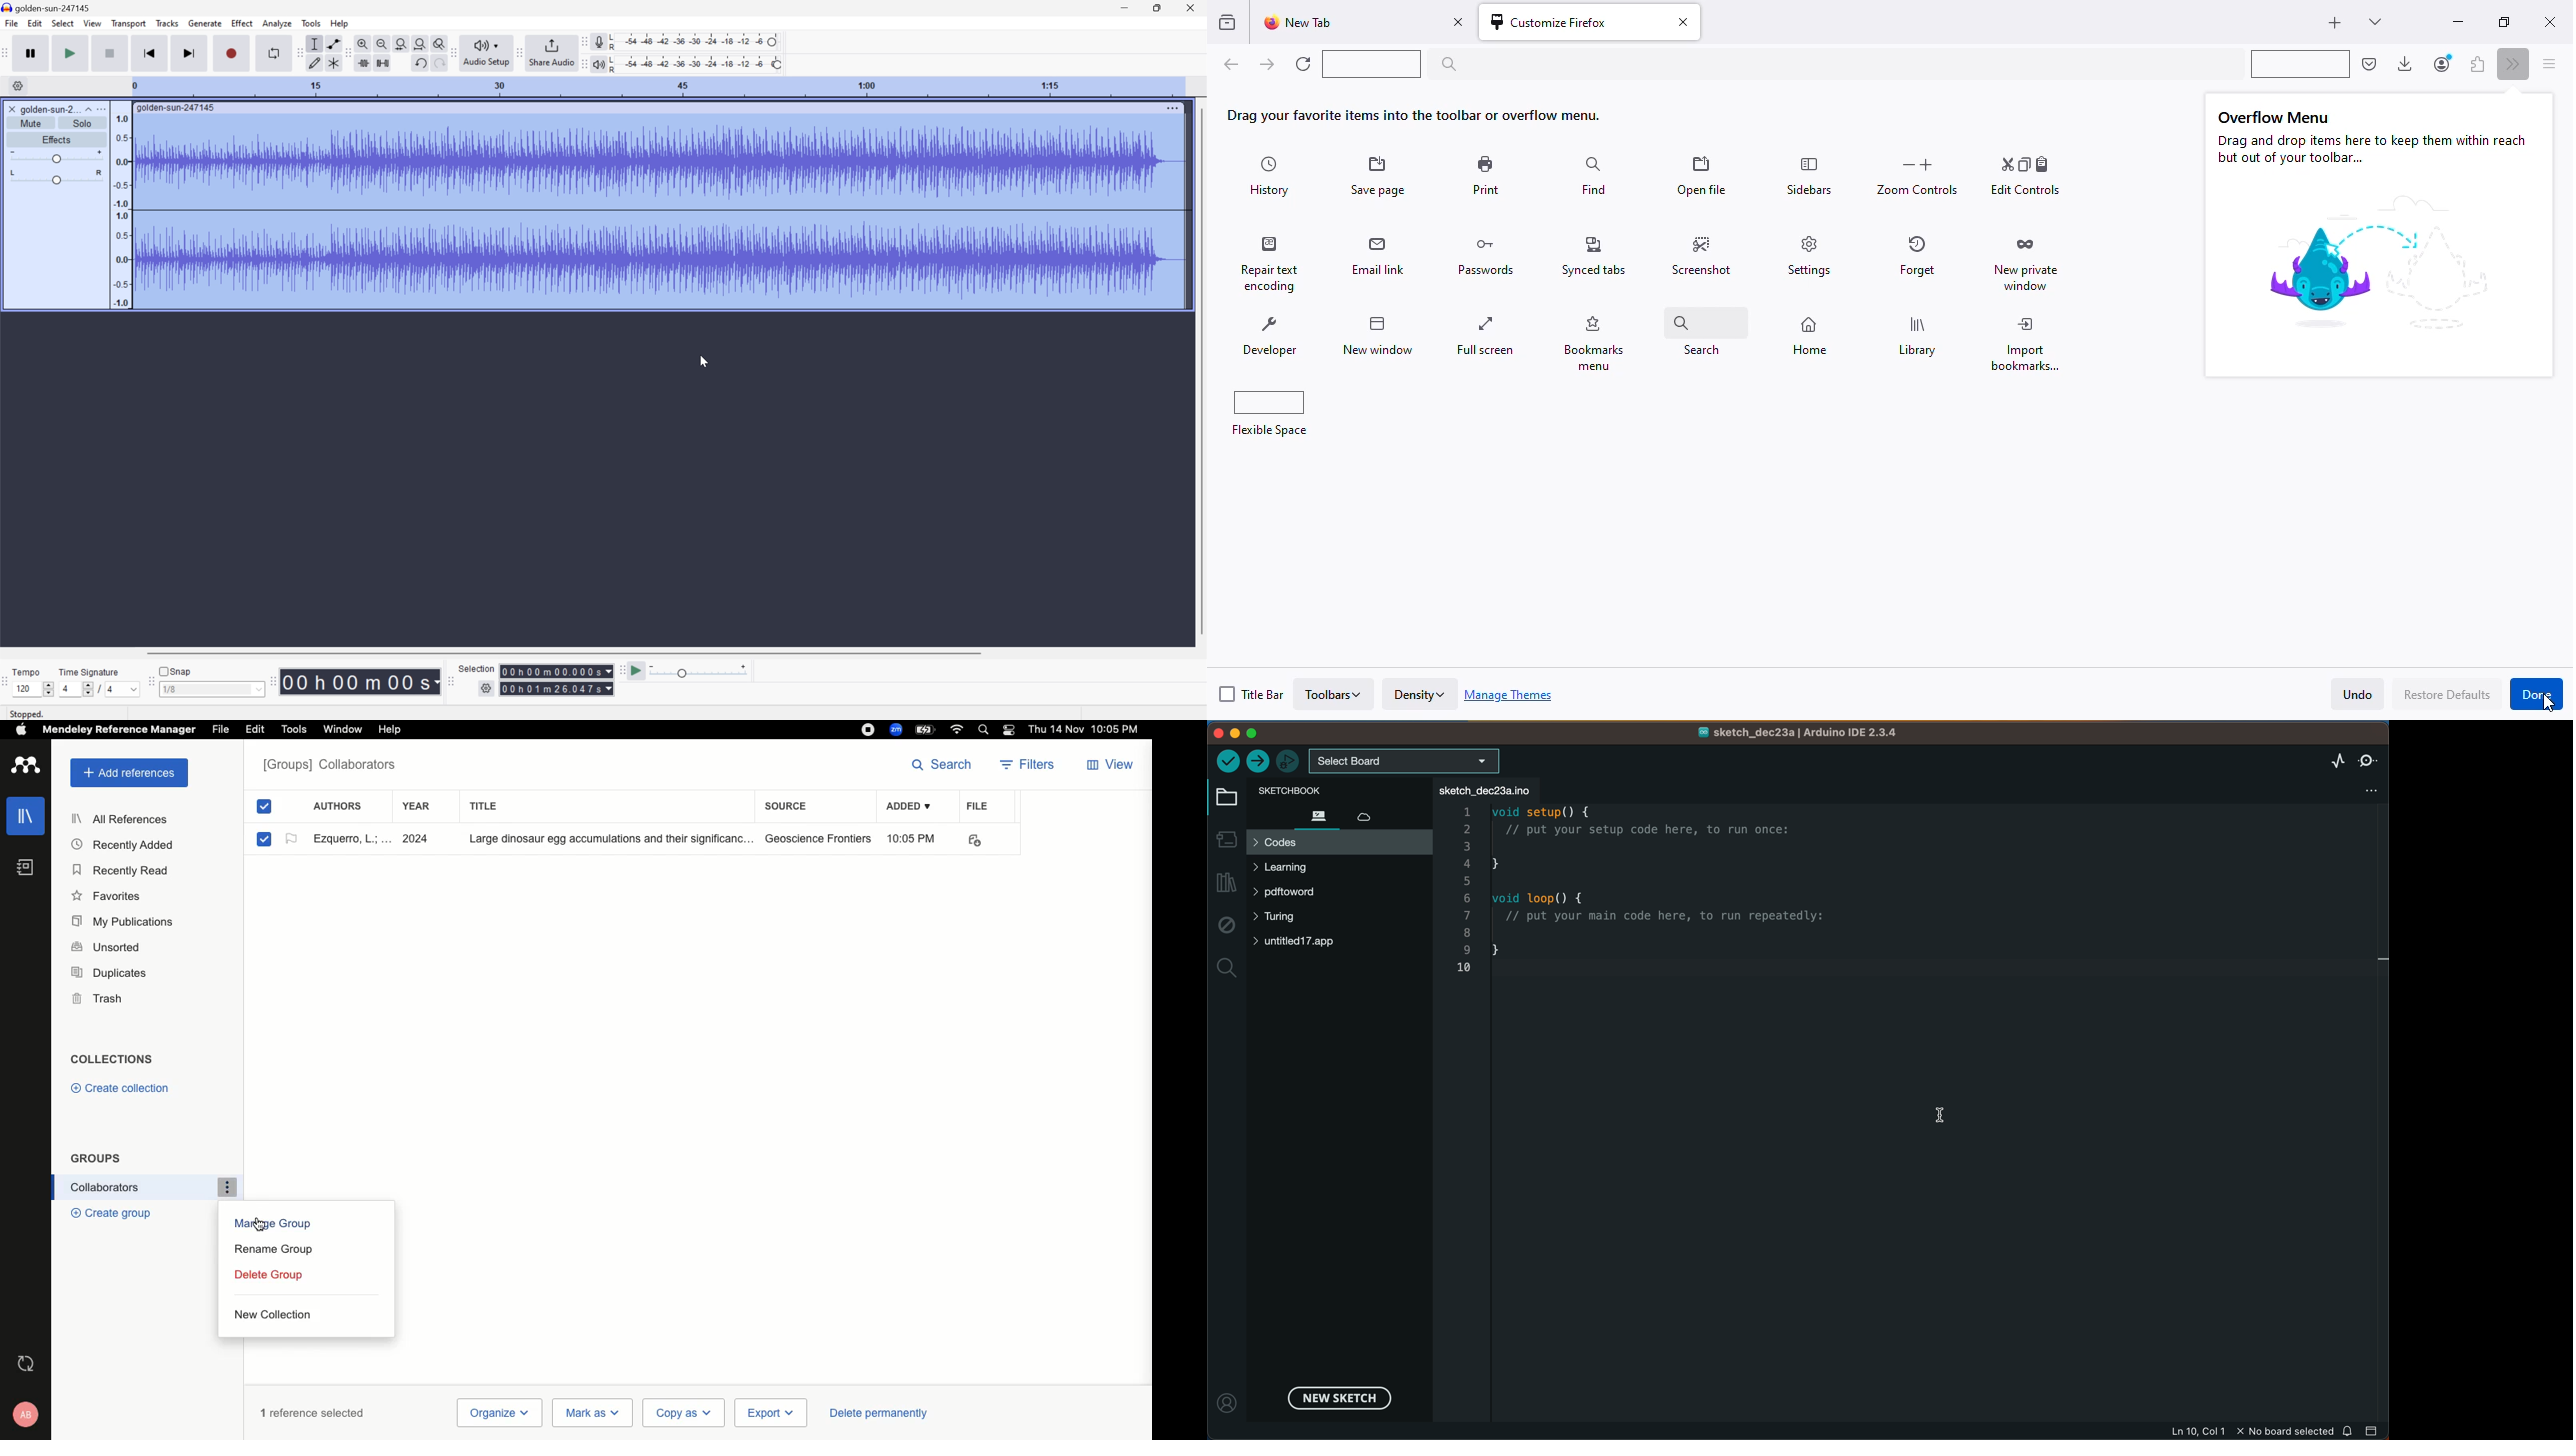  What do you see at coordinates (99, 689) in the screenshot?
I see `/` at bounding box center [99, 689].